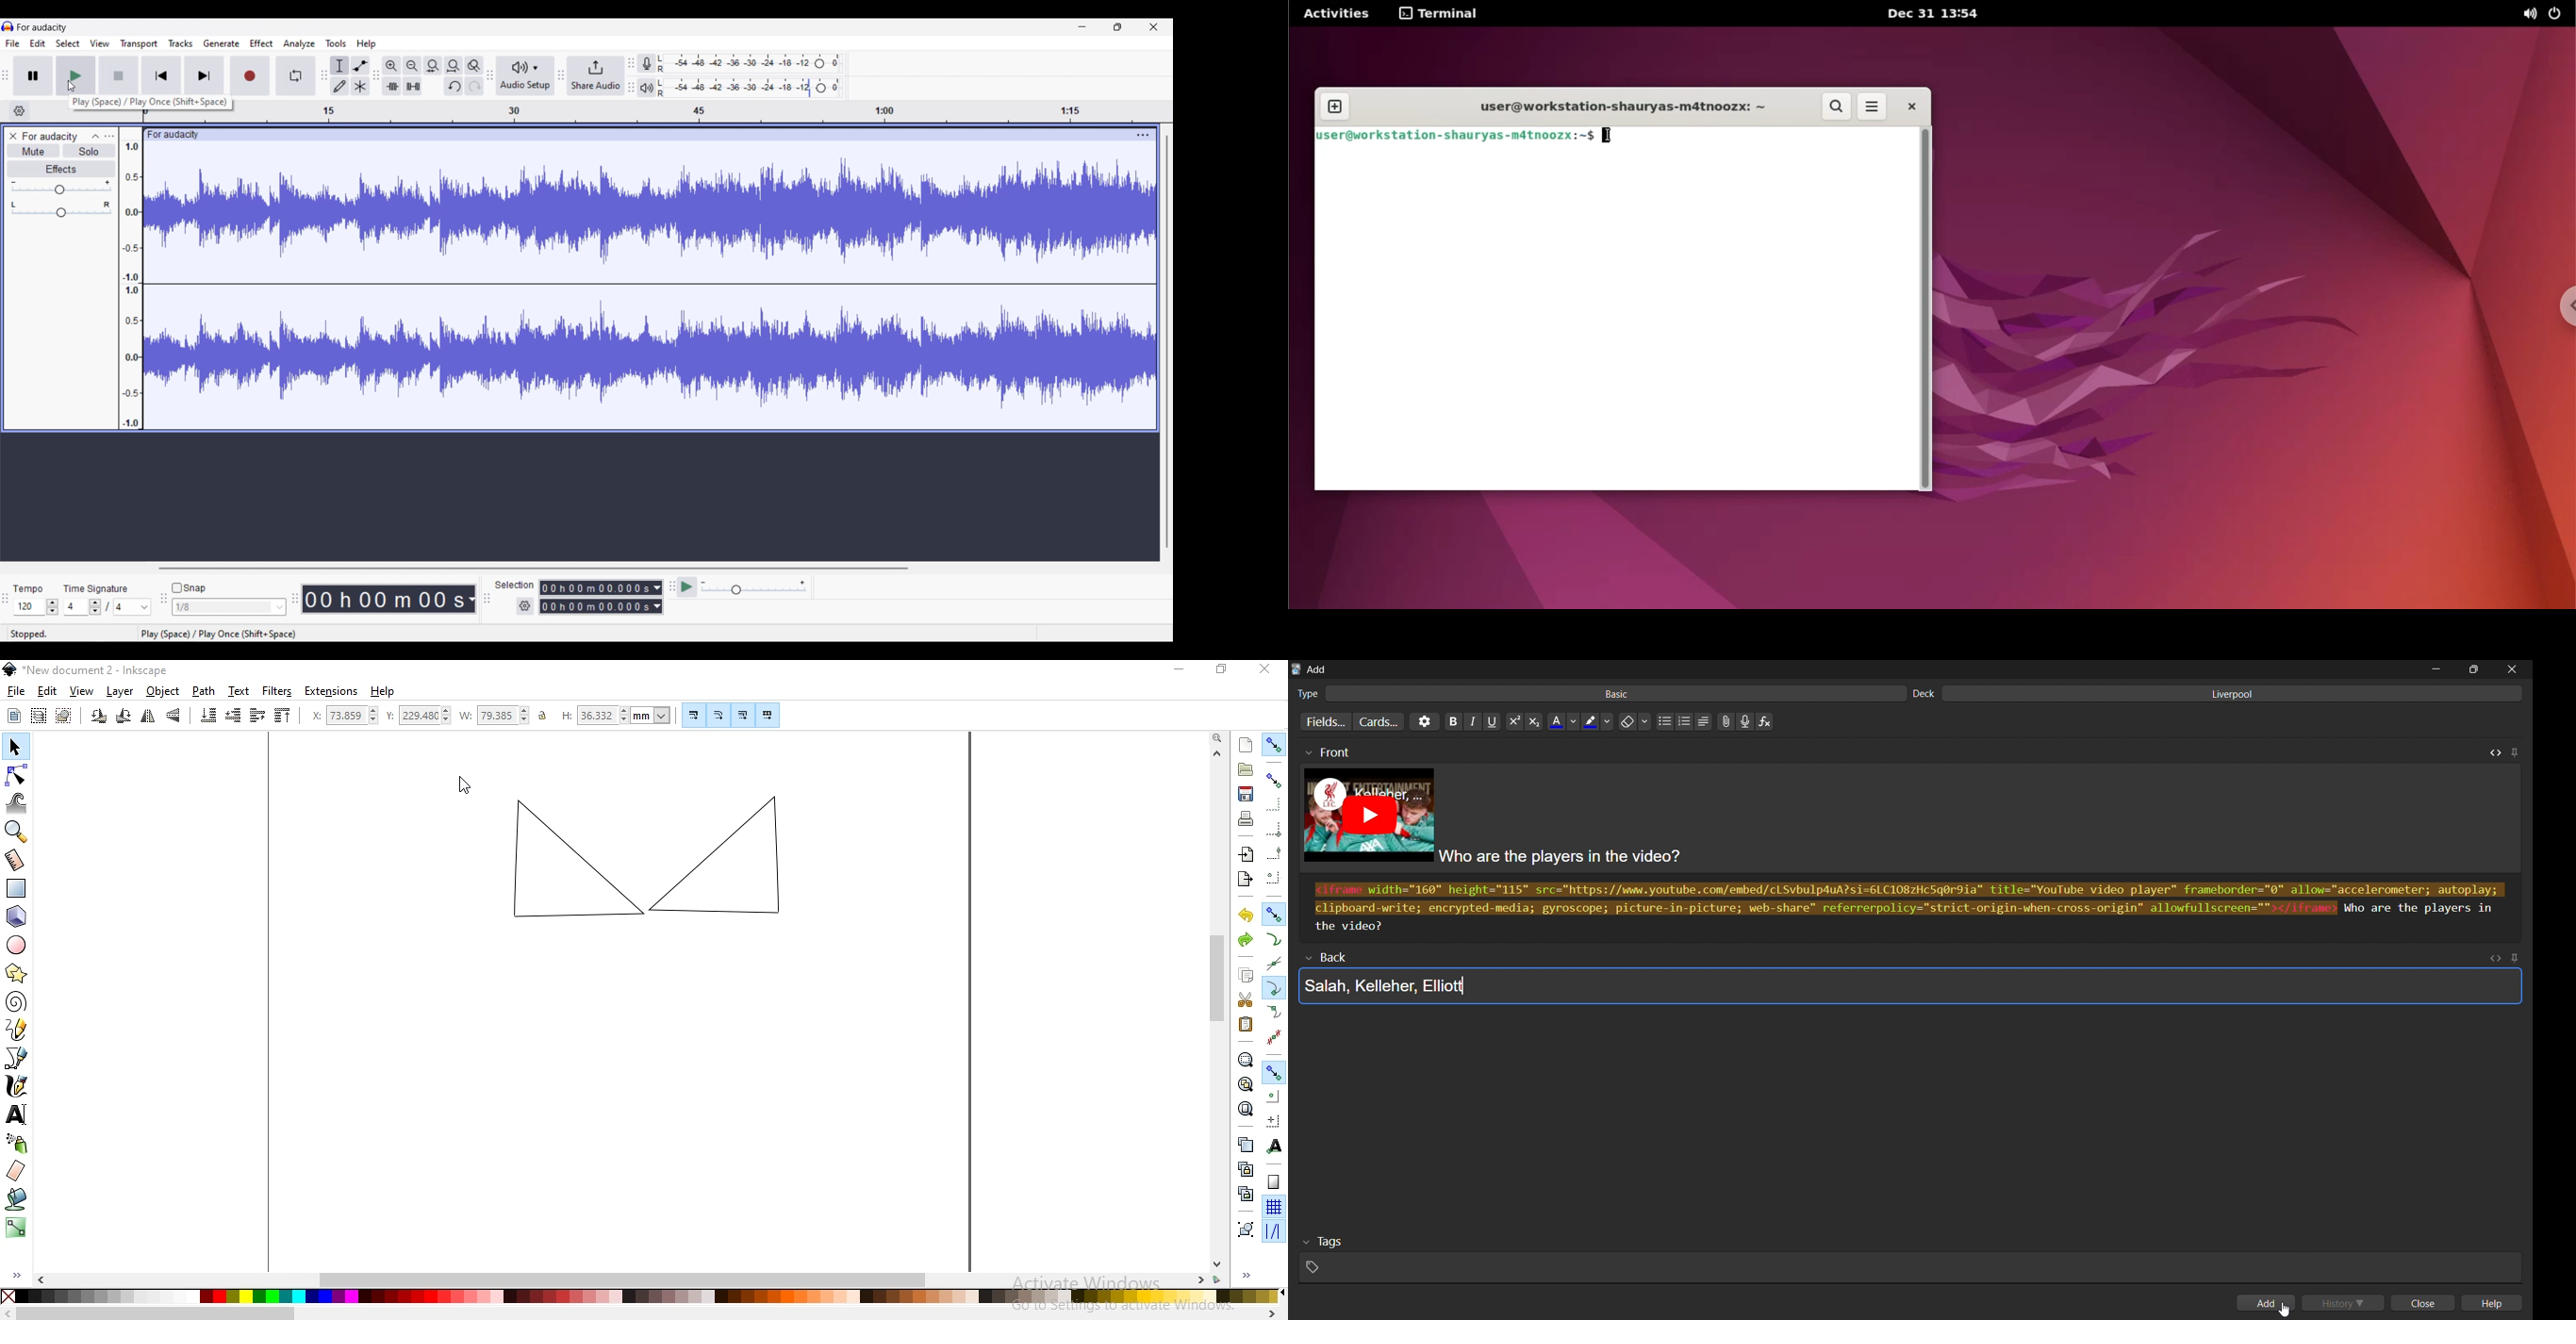  What do you see at coordinates (1322, 722) in the screenshot?
I see `customize fields` at bounding box center [1322, 722].